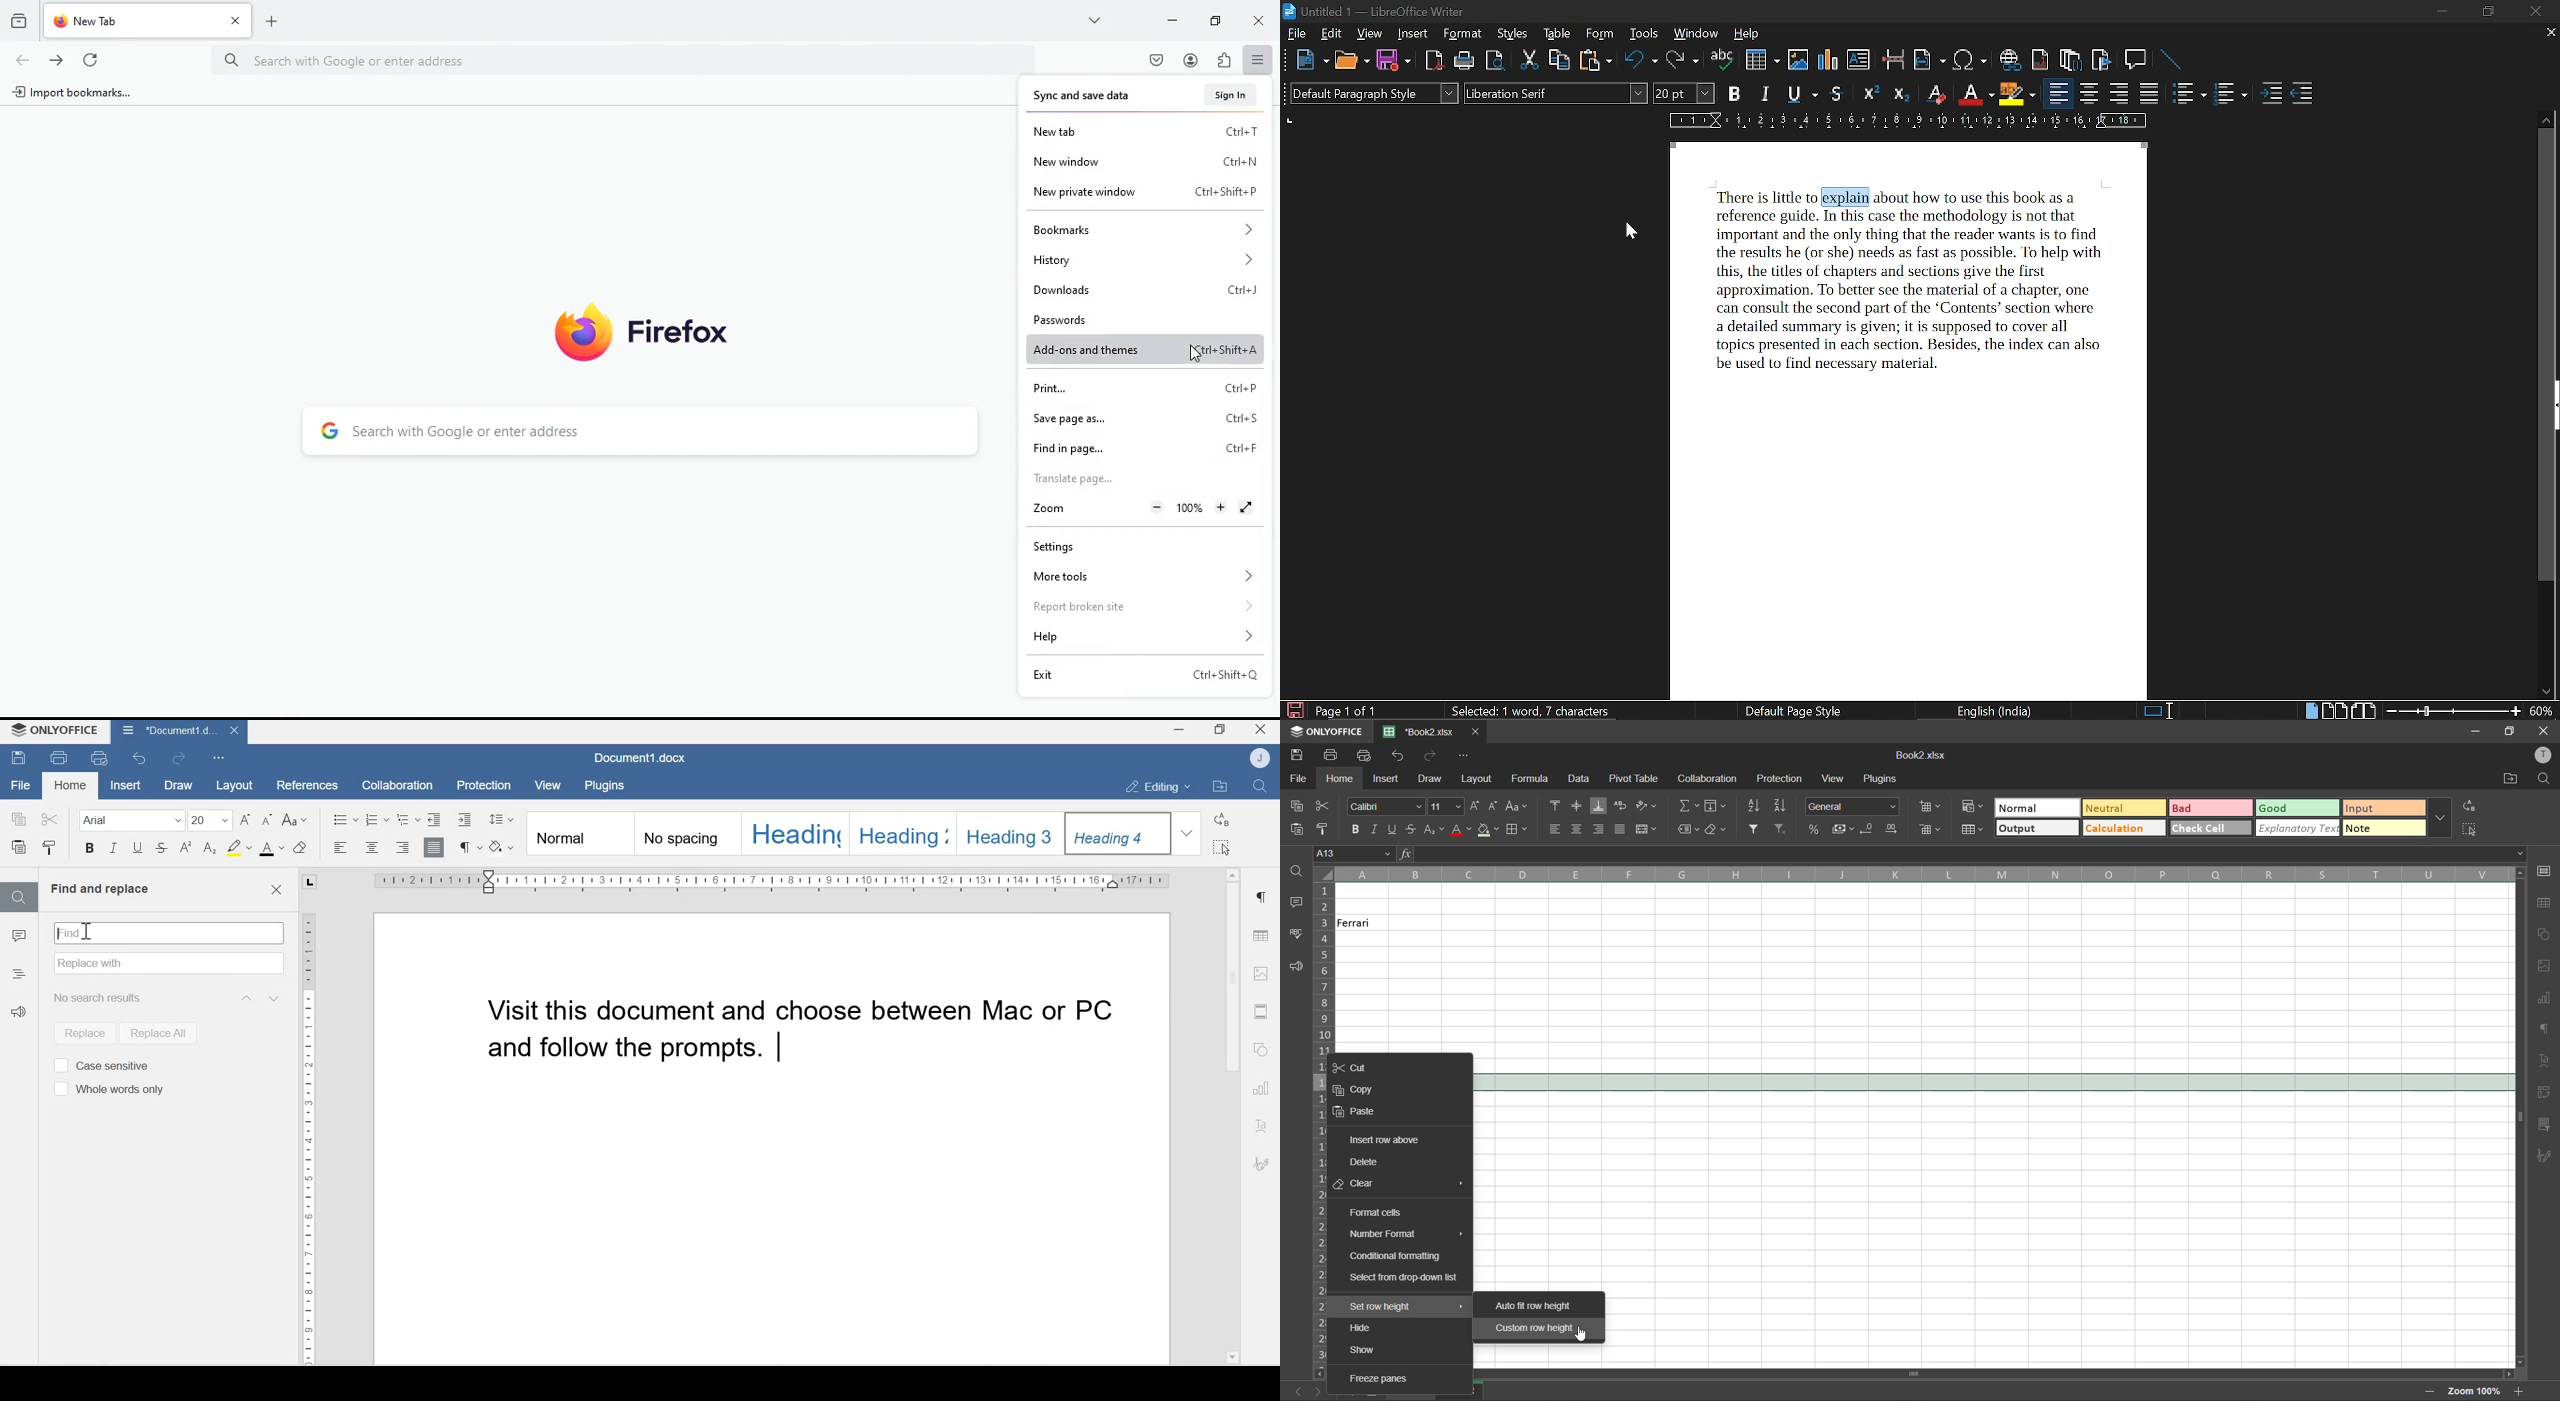  Describe the element at coordinates (238, 847) in the screenshot. I see `Highlight color` at that location.